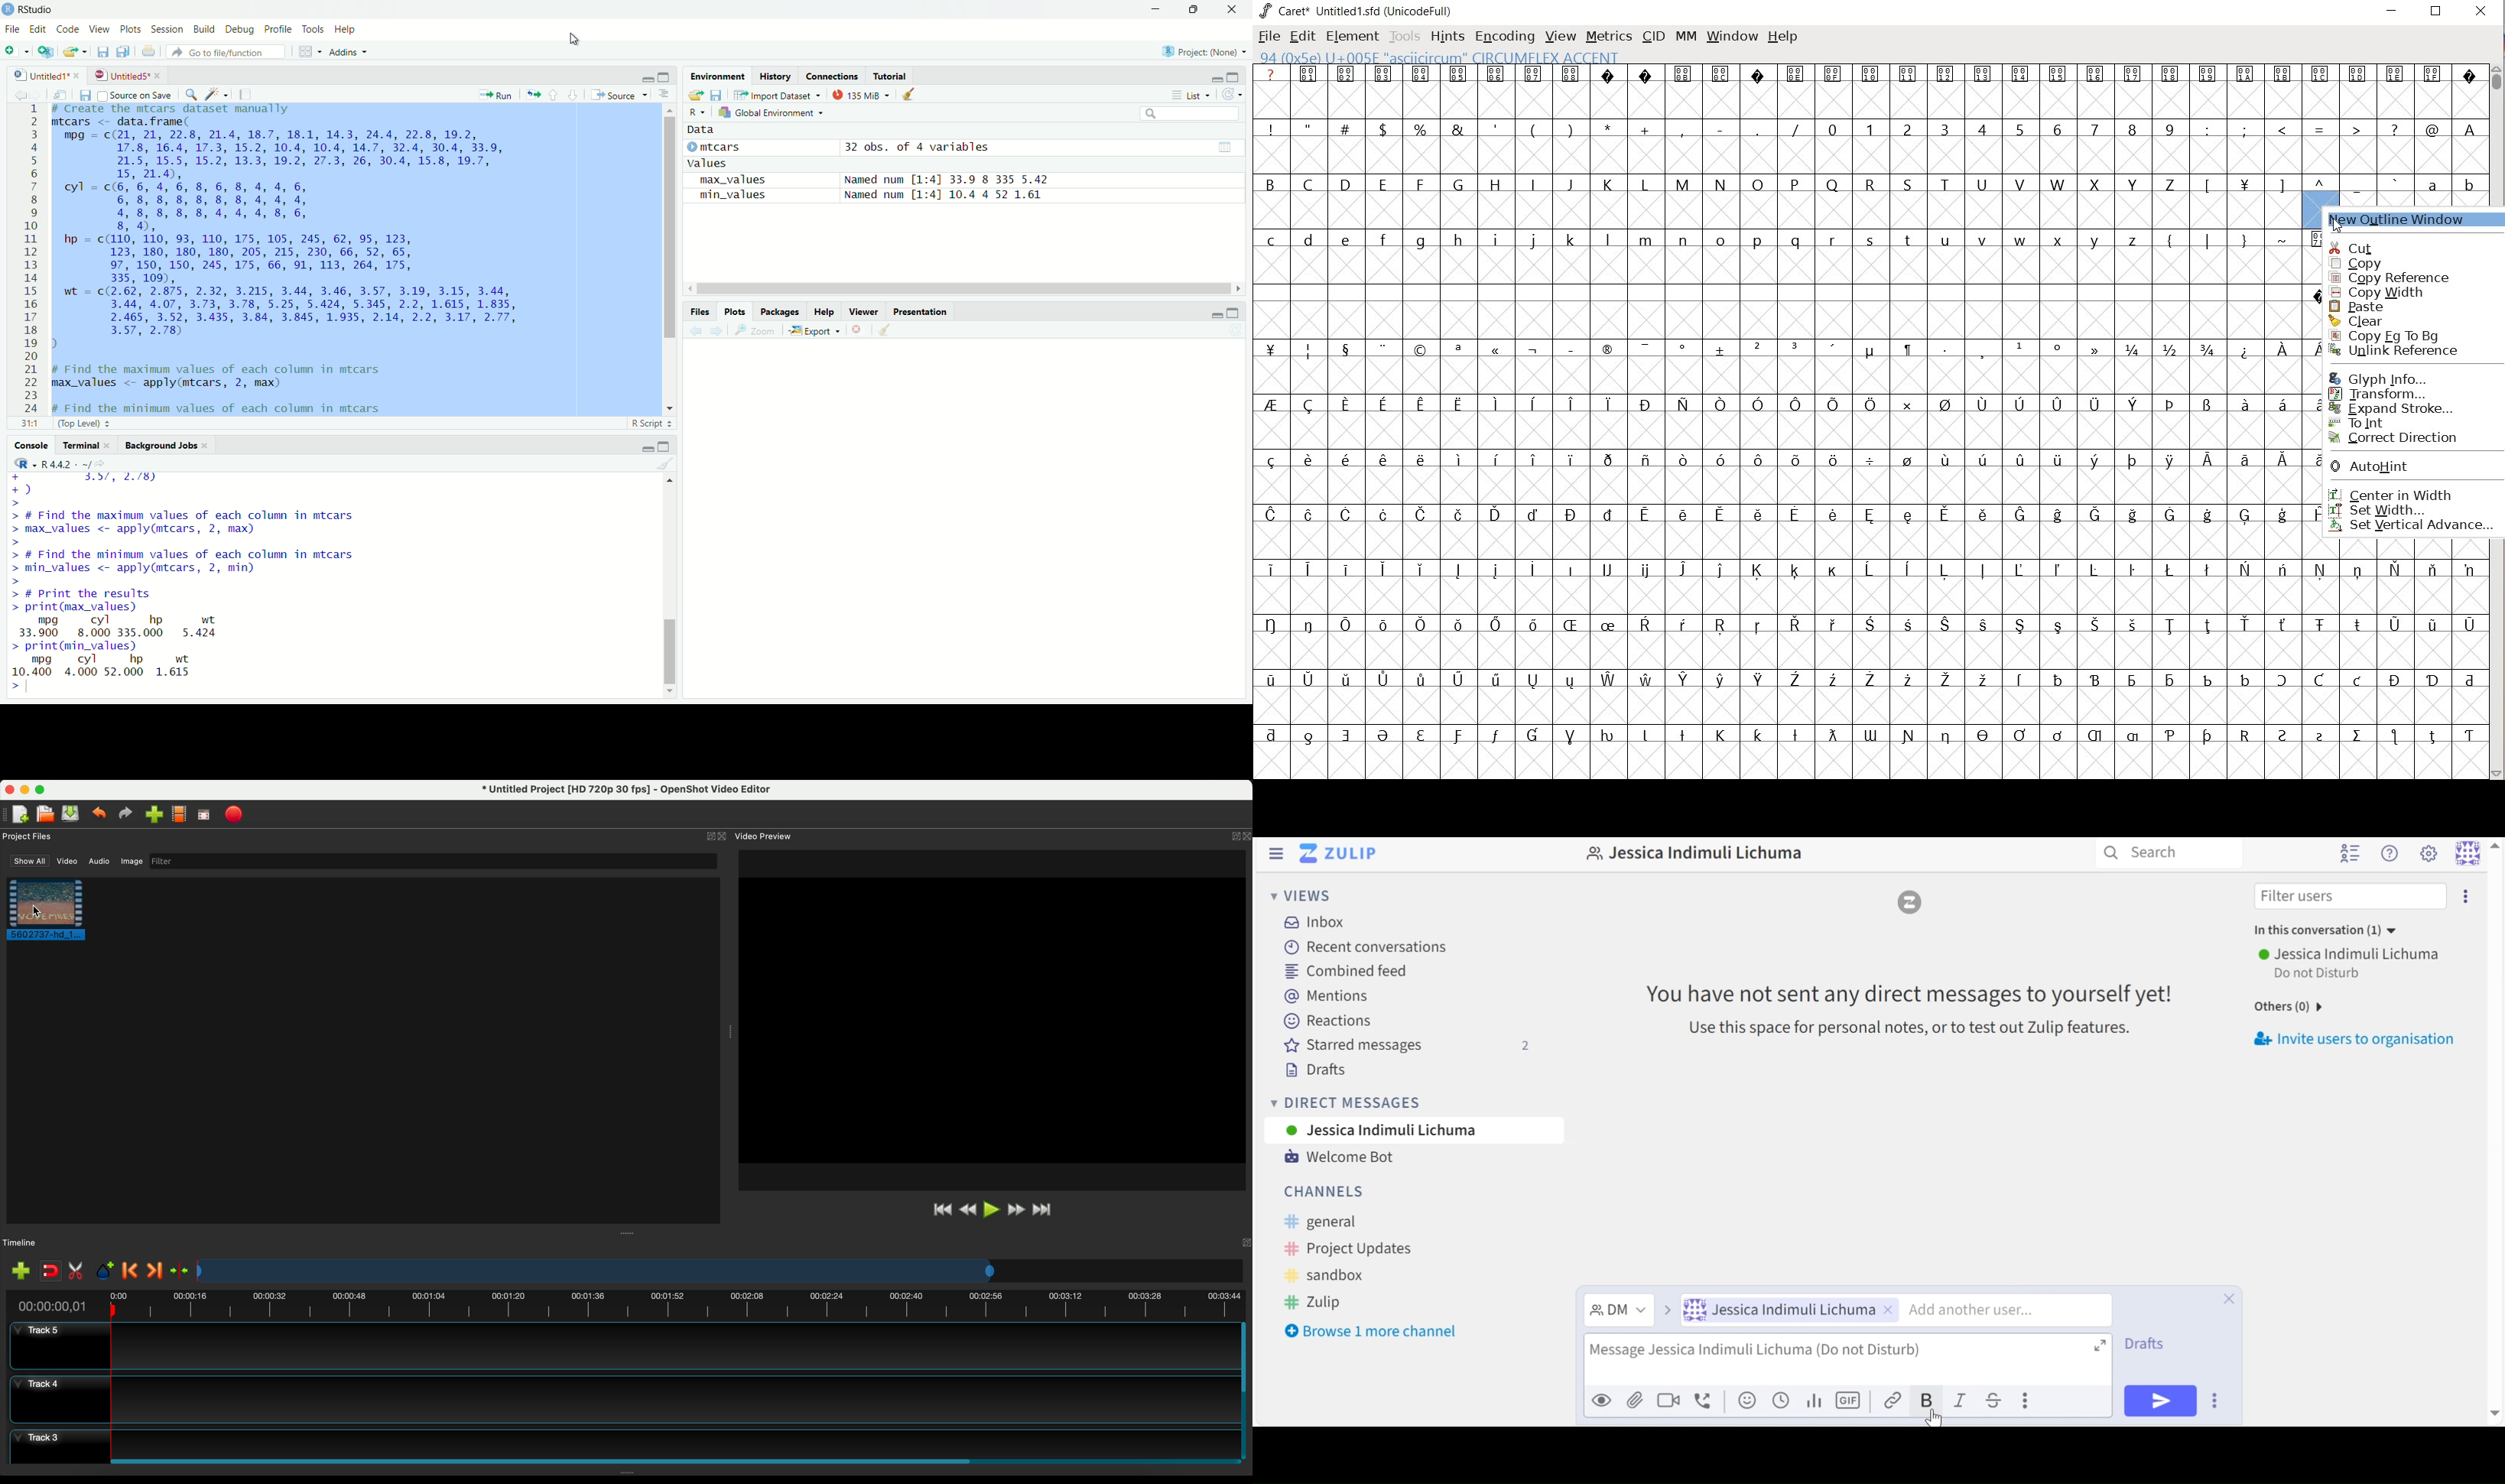 The height and width of the screenshot is (1484, 2520). Describe the element at coordinates (239, 29) in the screenshot. I see `Debug` at that location.